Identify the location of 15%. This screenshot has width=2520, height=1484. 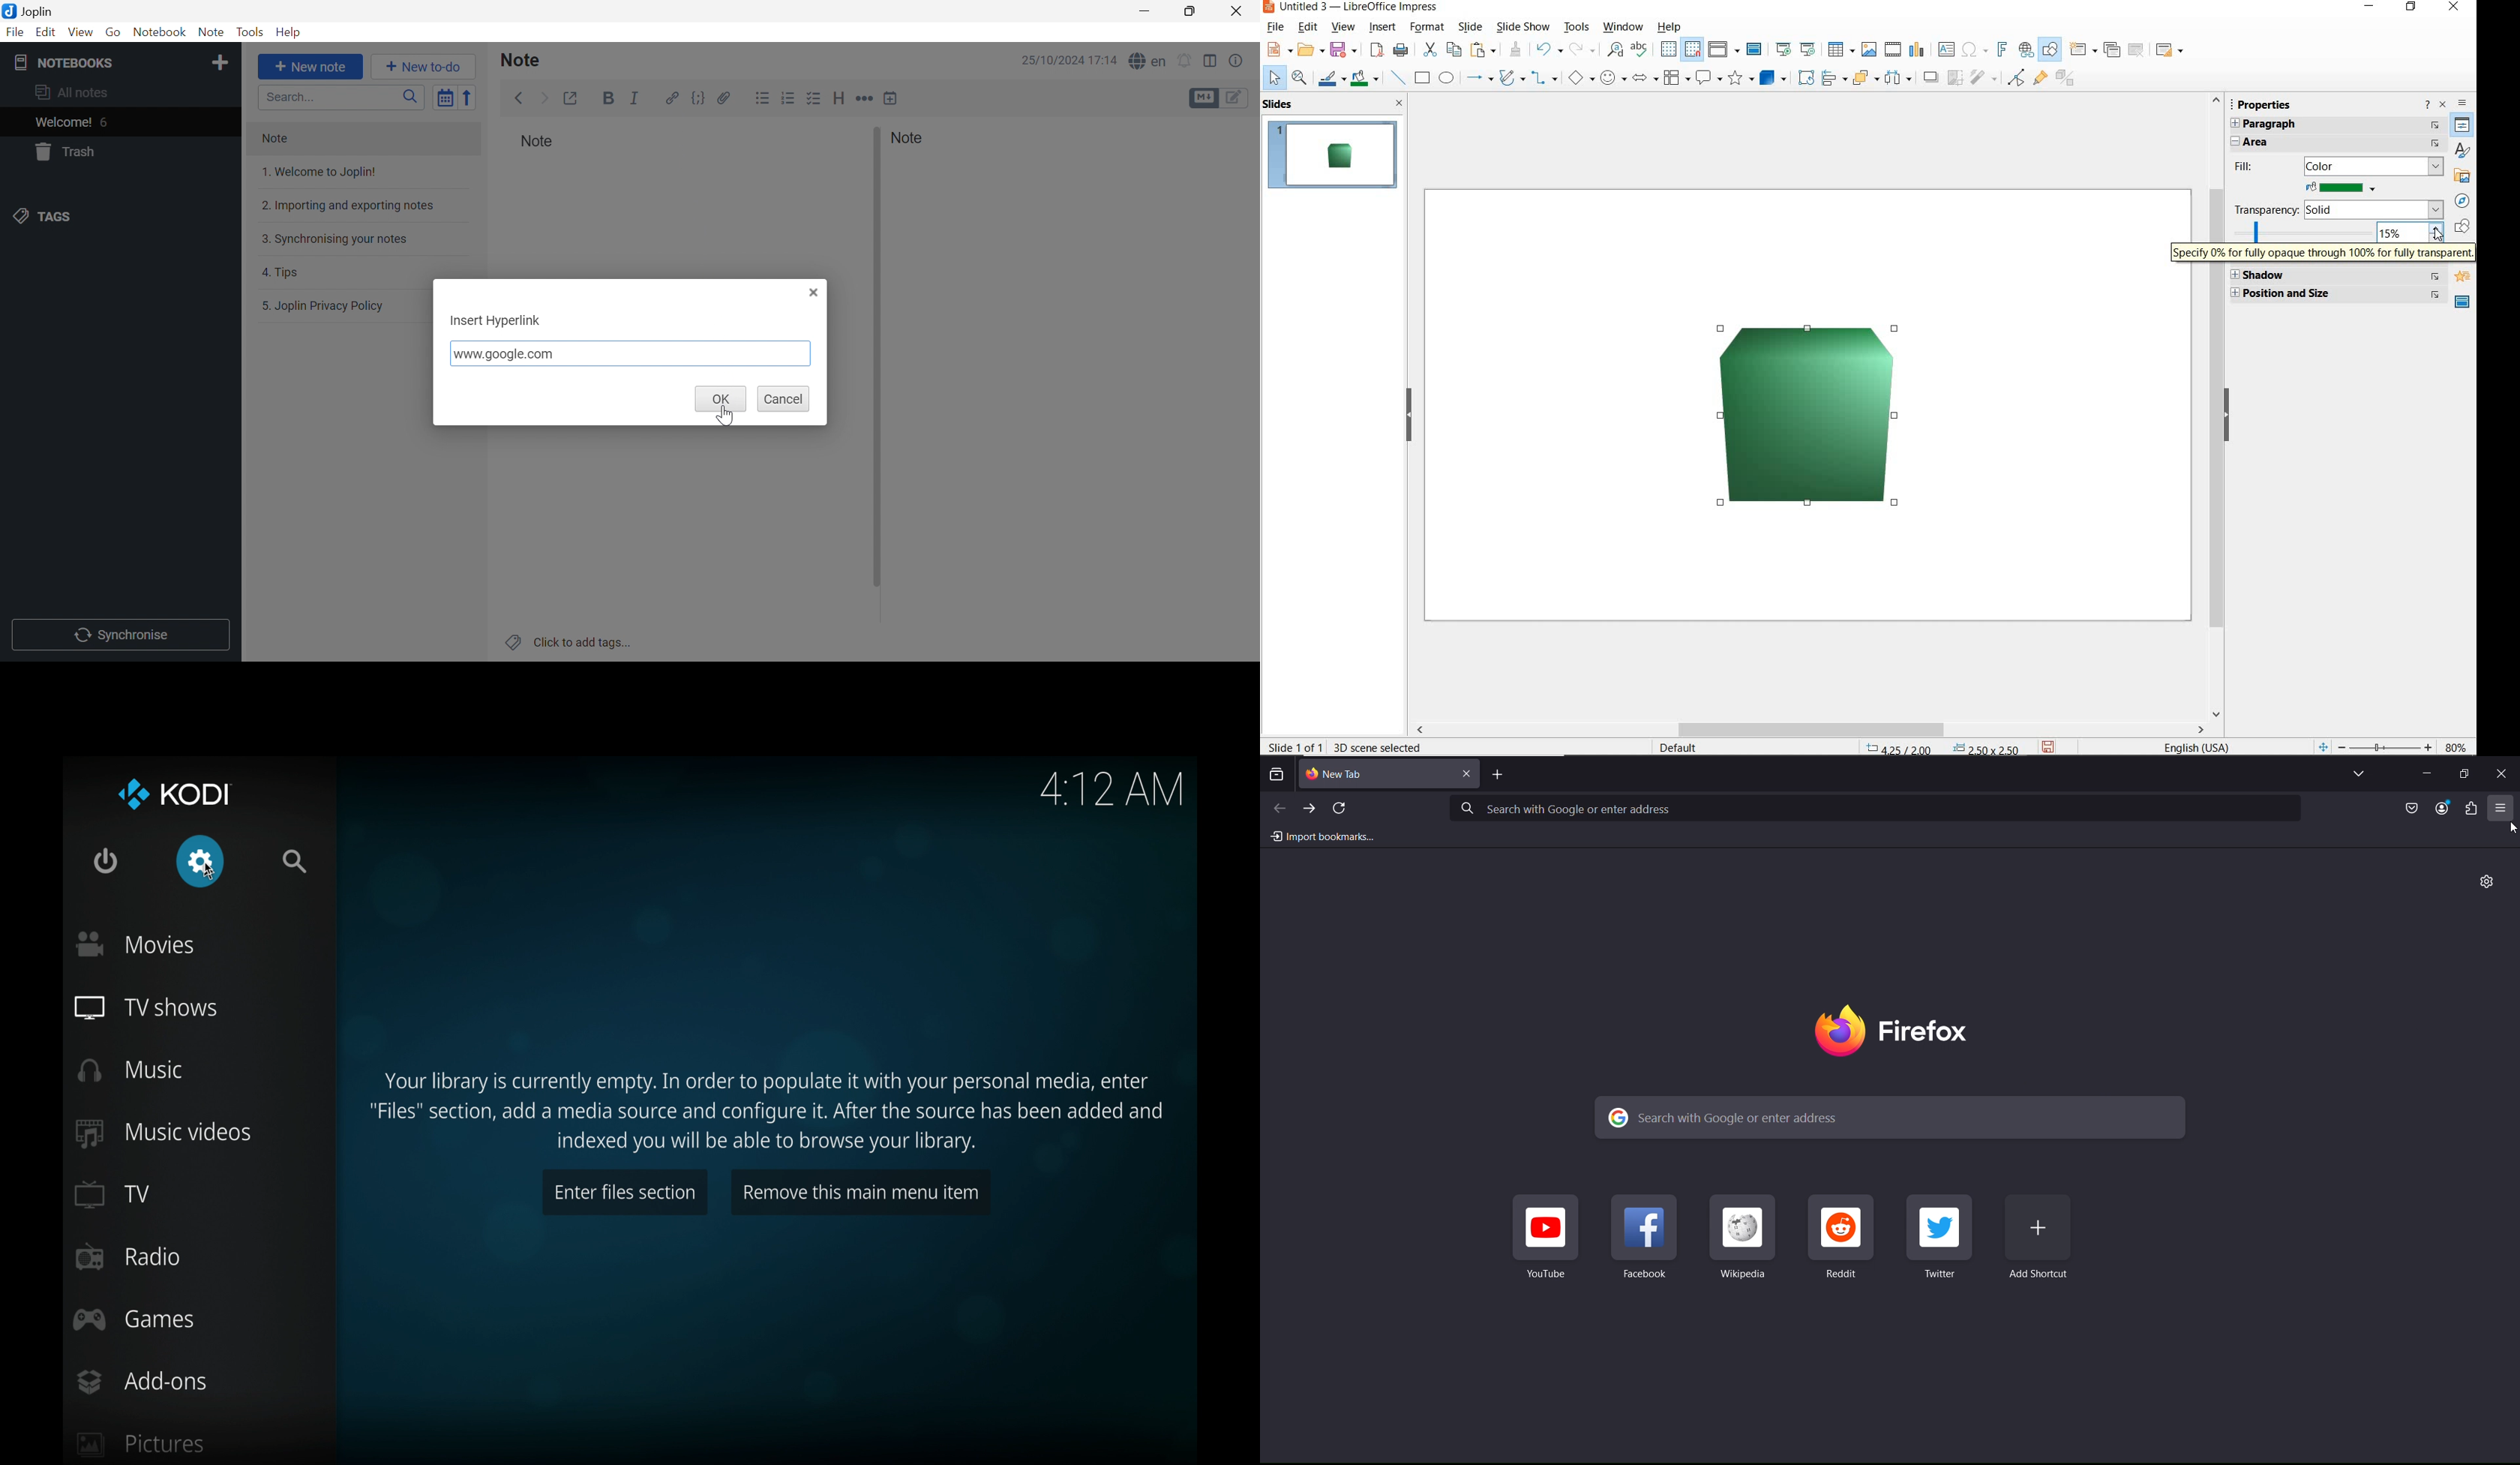
(2407, 232).